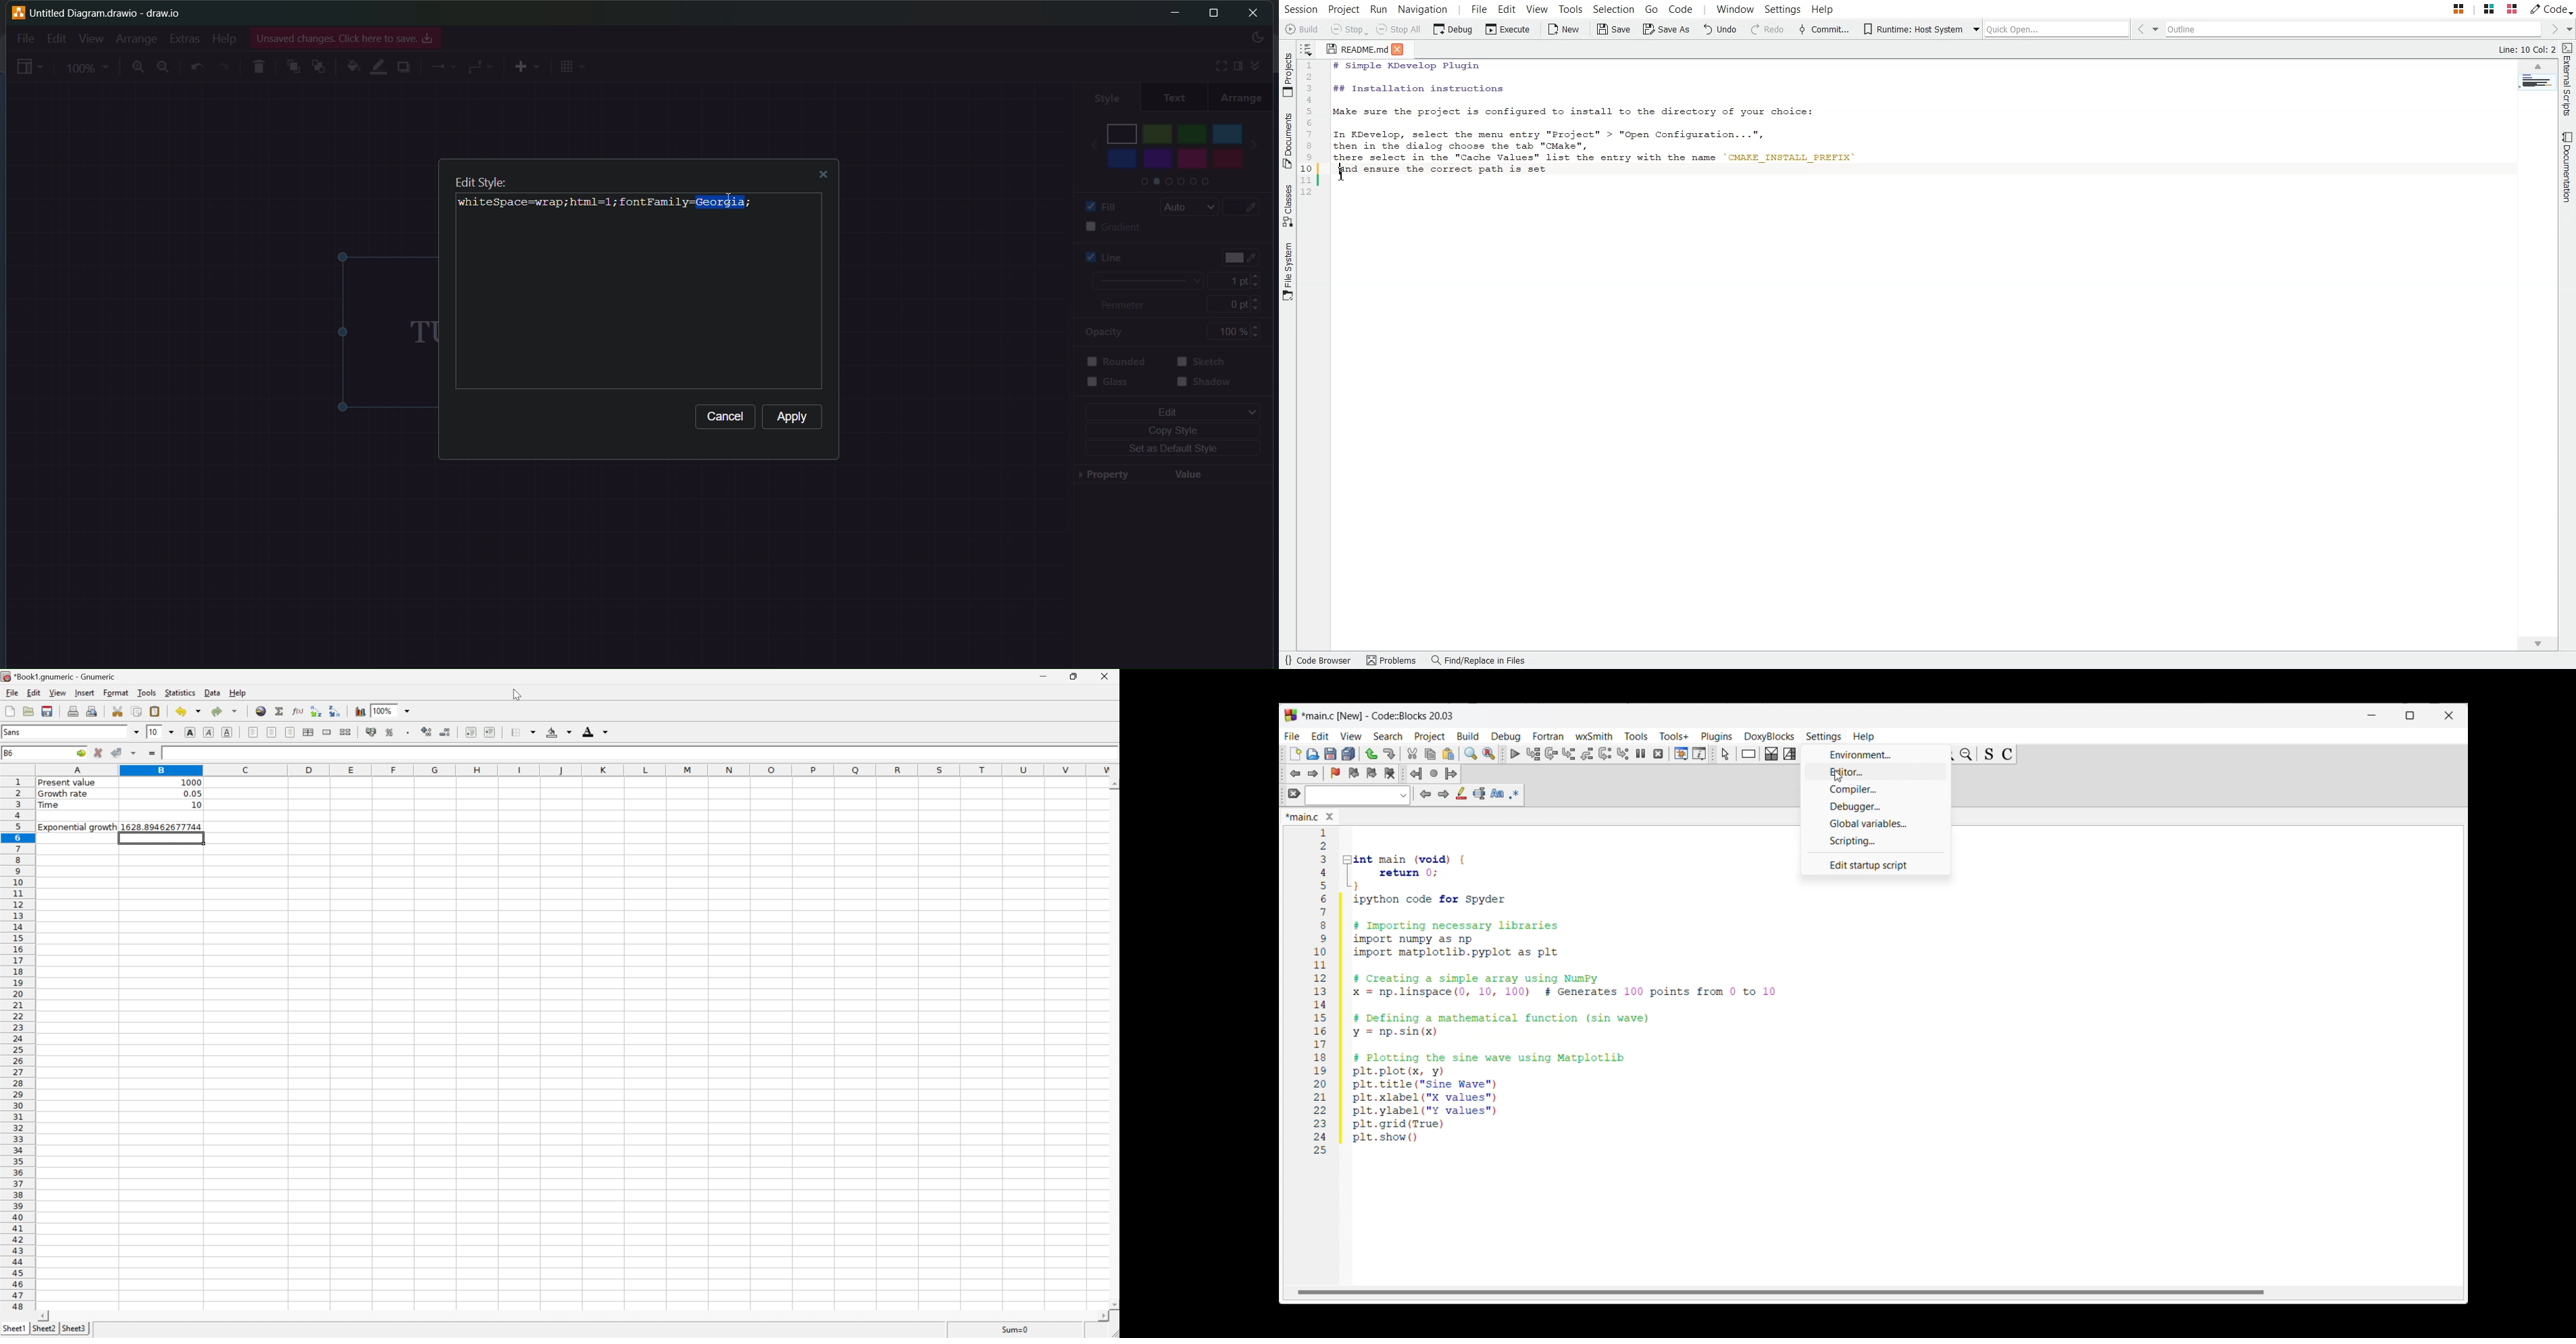 This screenshot has width=2576, height=1344. Describe the element at coordinates (1121, 361) in the screenshot. I see `rounded` at that location.